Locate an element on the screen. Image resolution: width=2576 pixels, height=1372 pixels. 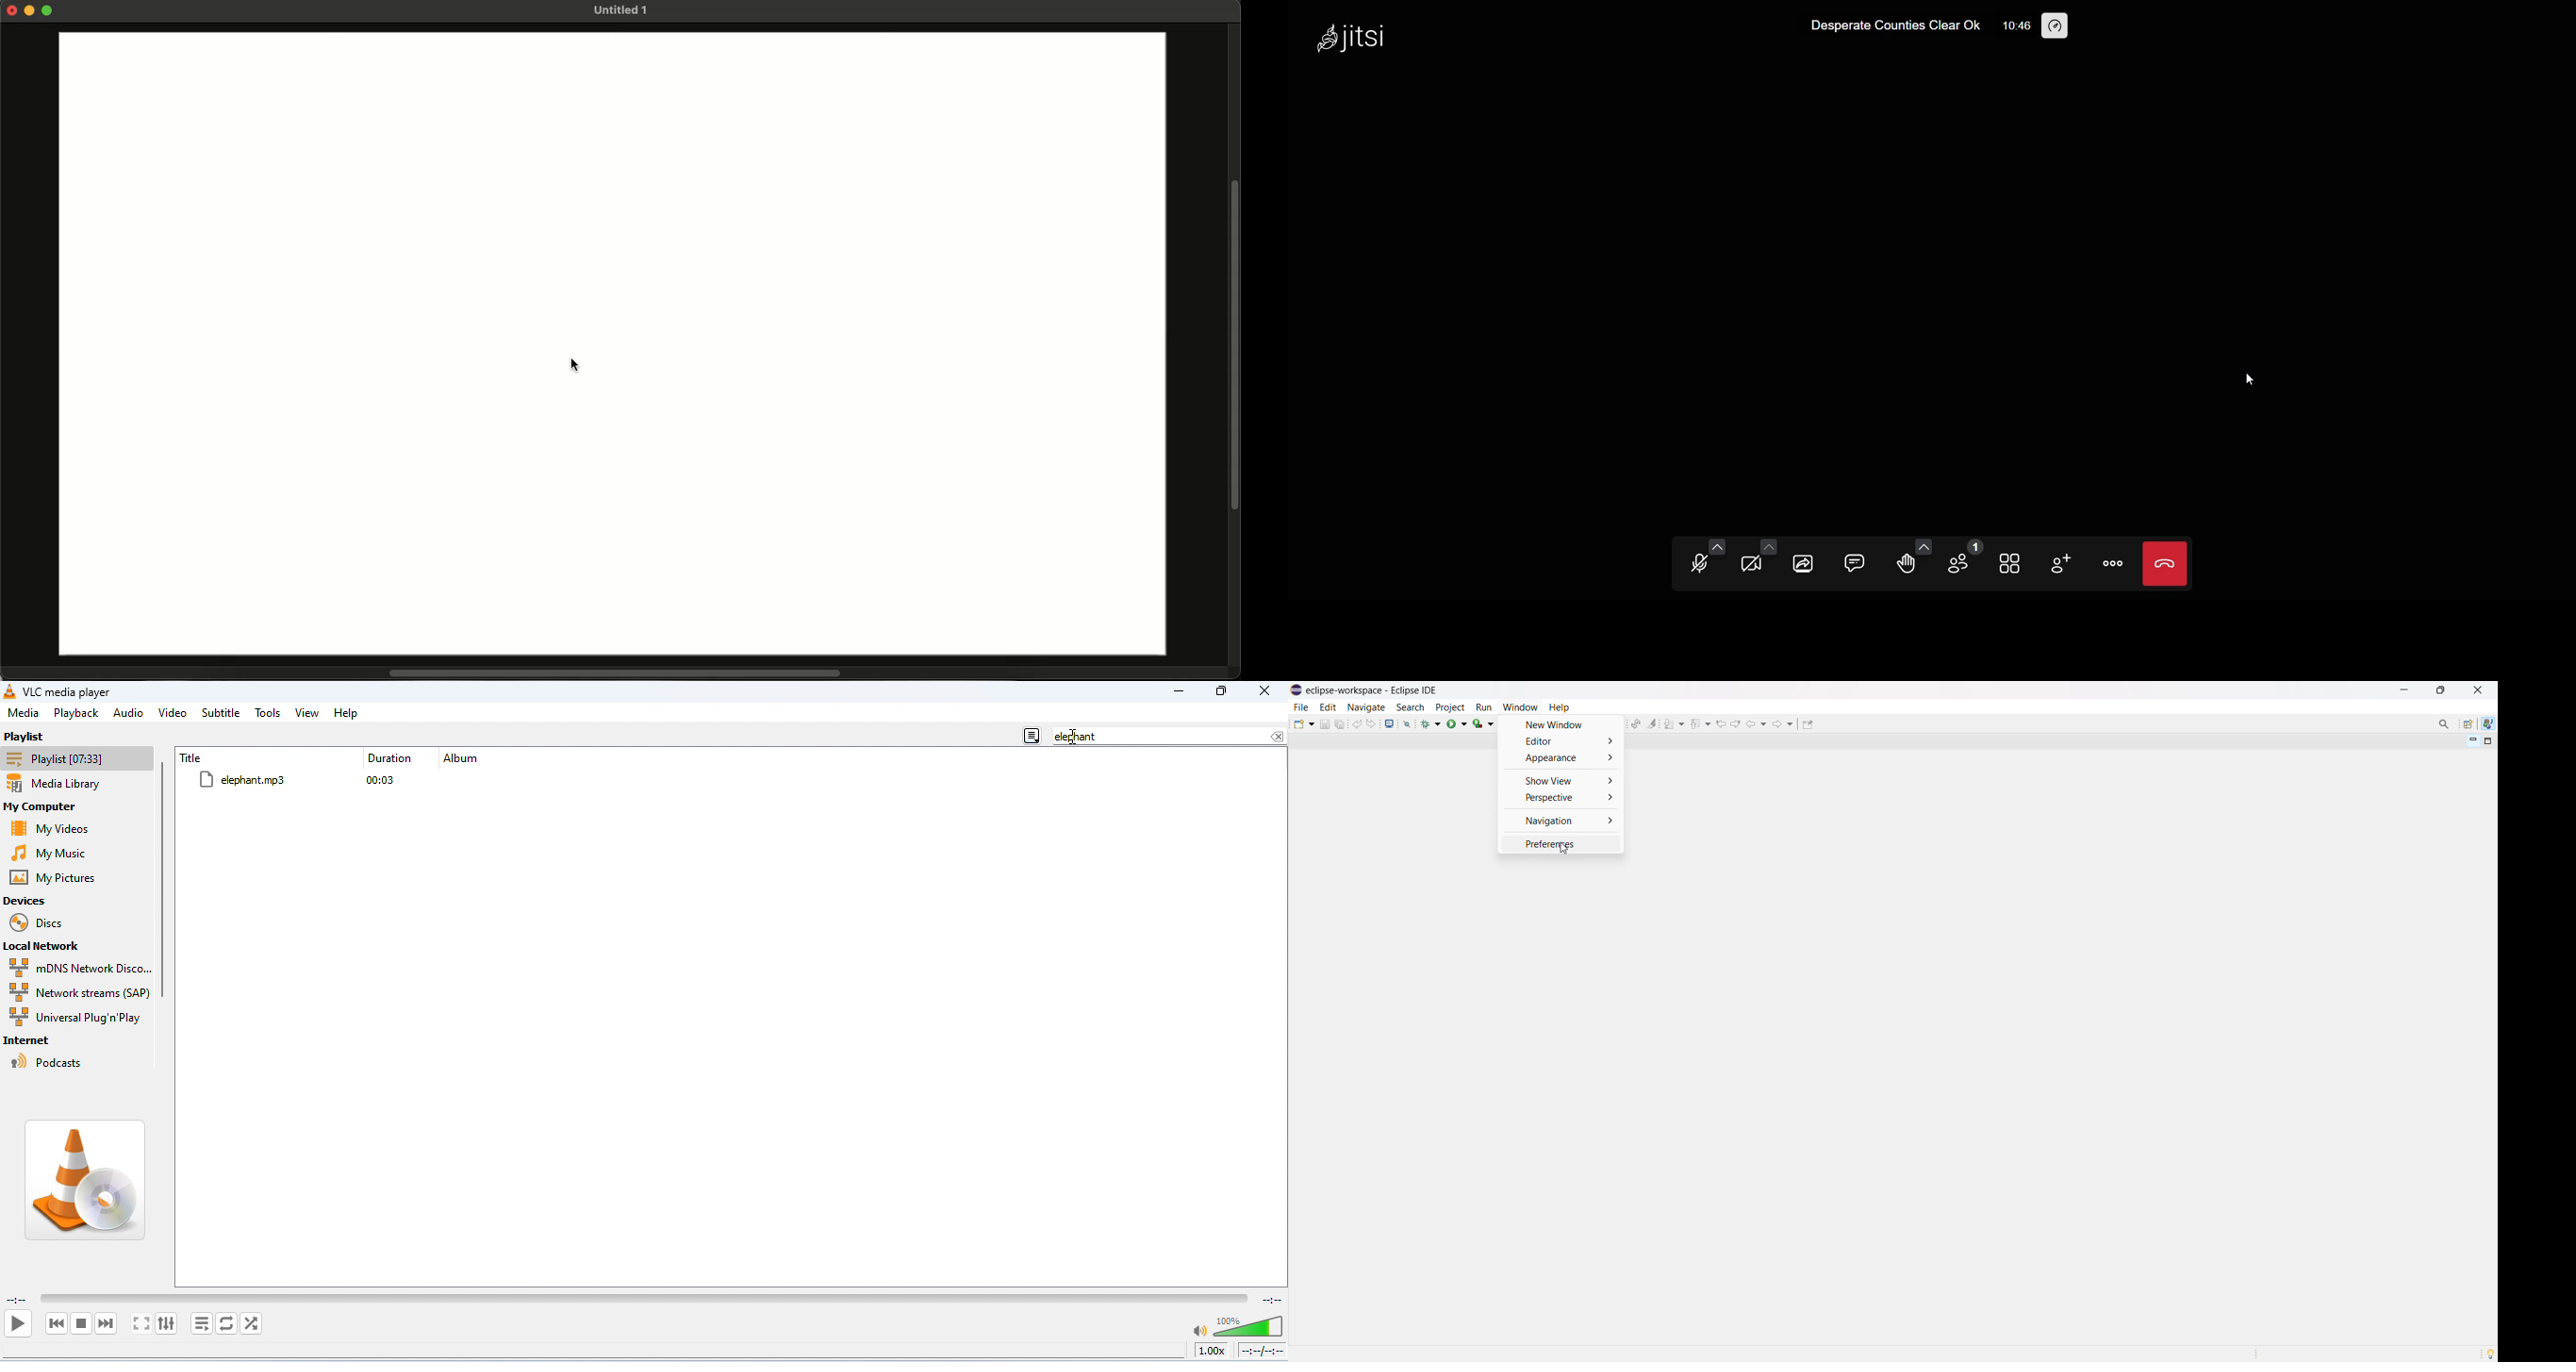
toggle playlist is located at coordinates (201, 1323).